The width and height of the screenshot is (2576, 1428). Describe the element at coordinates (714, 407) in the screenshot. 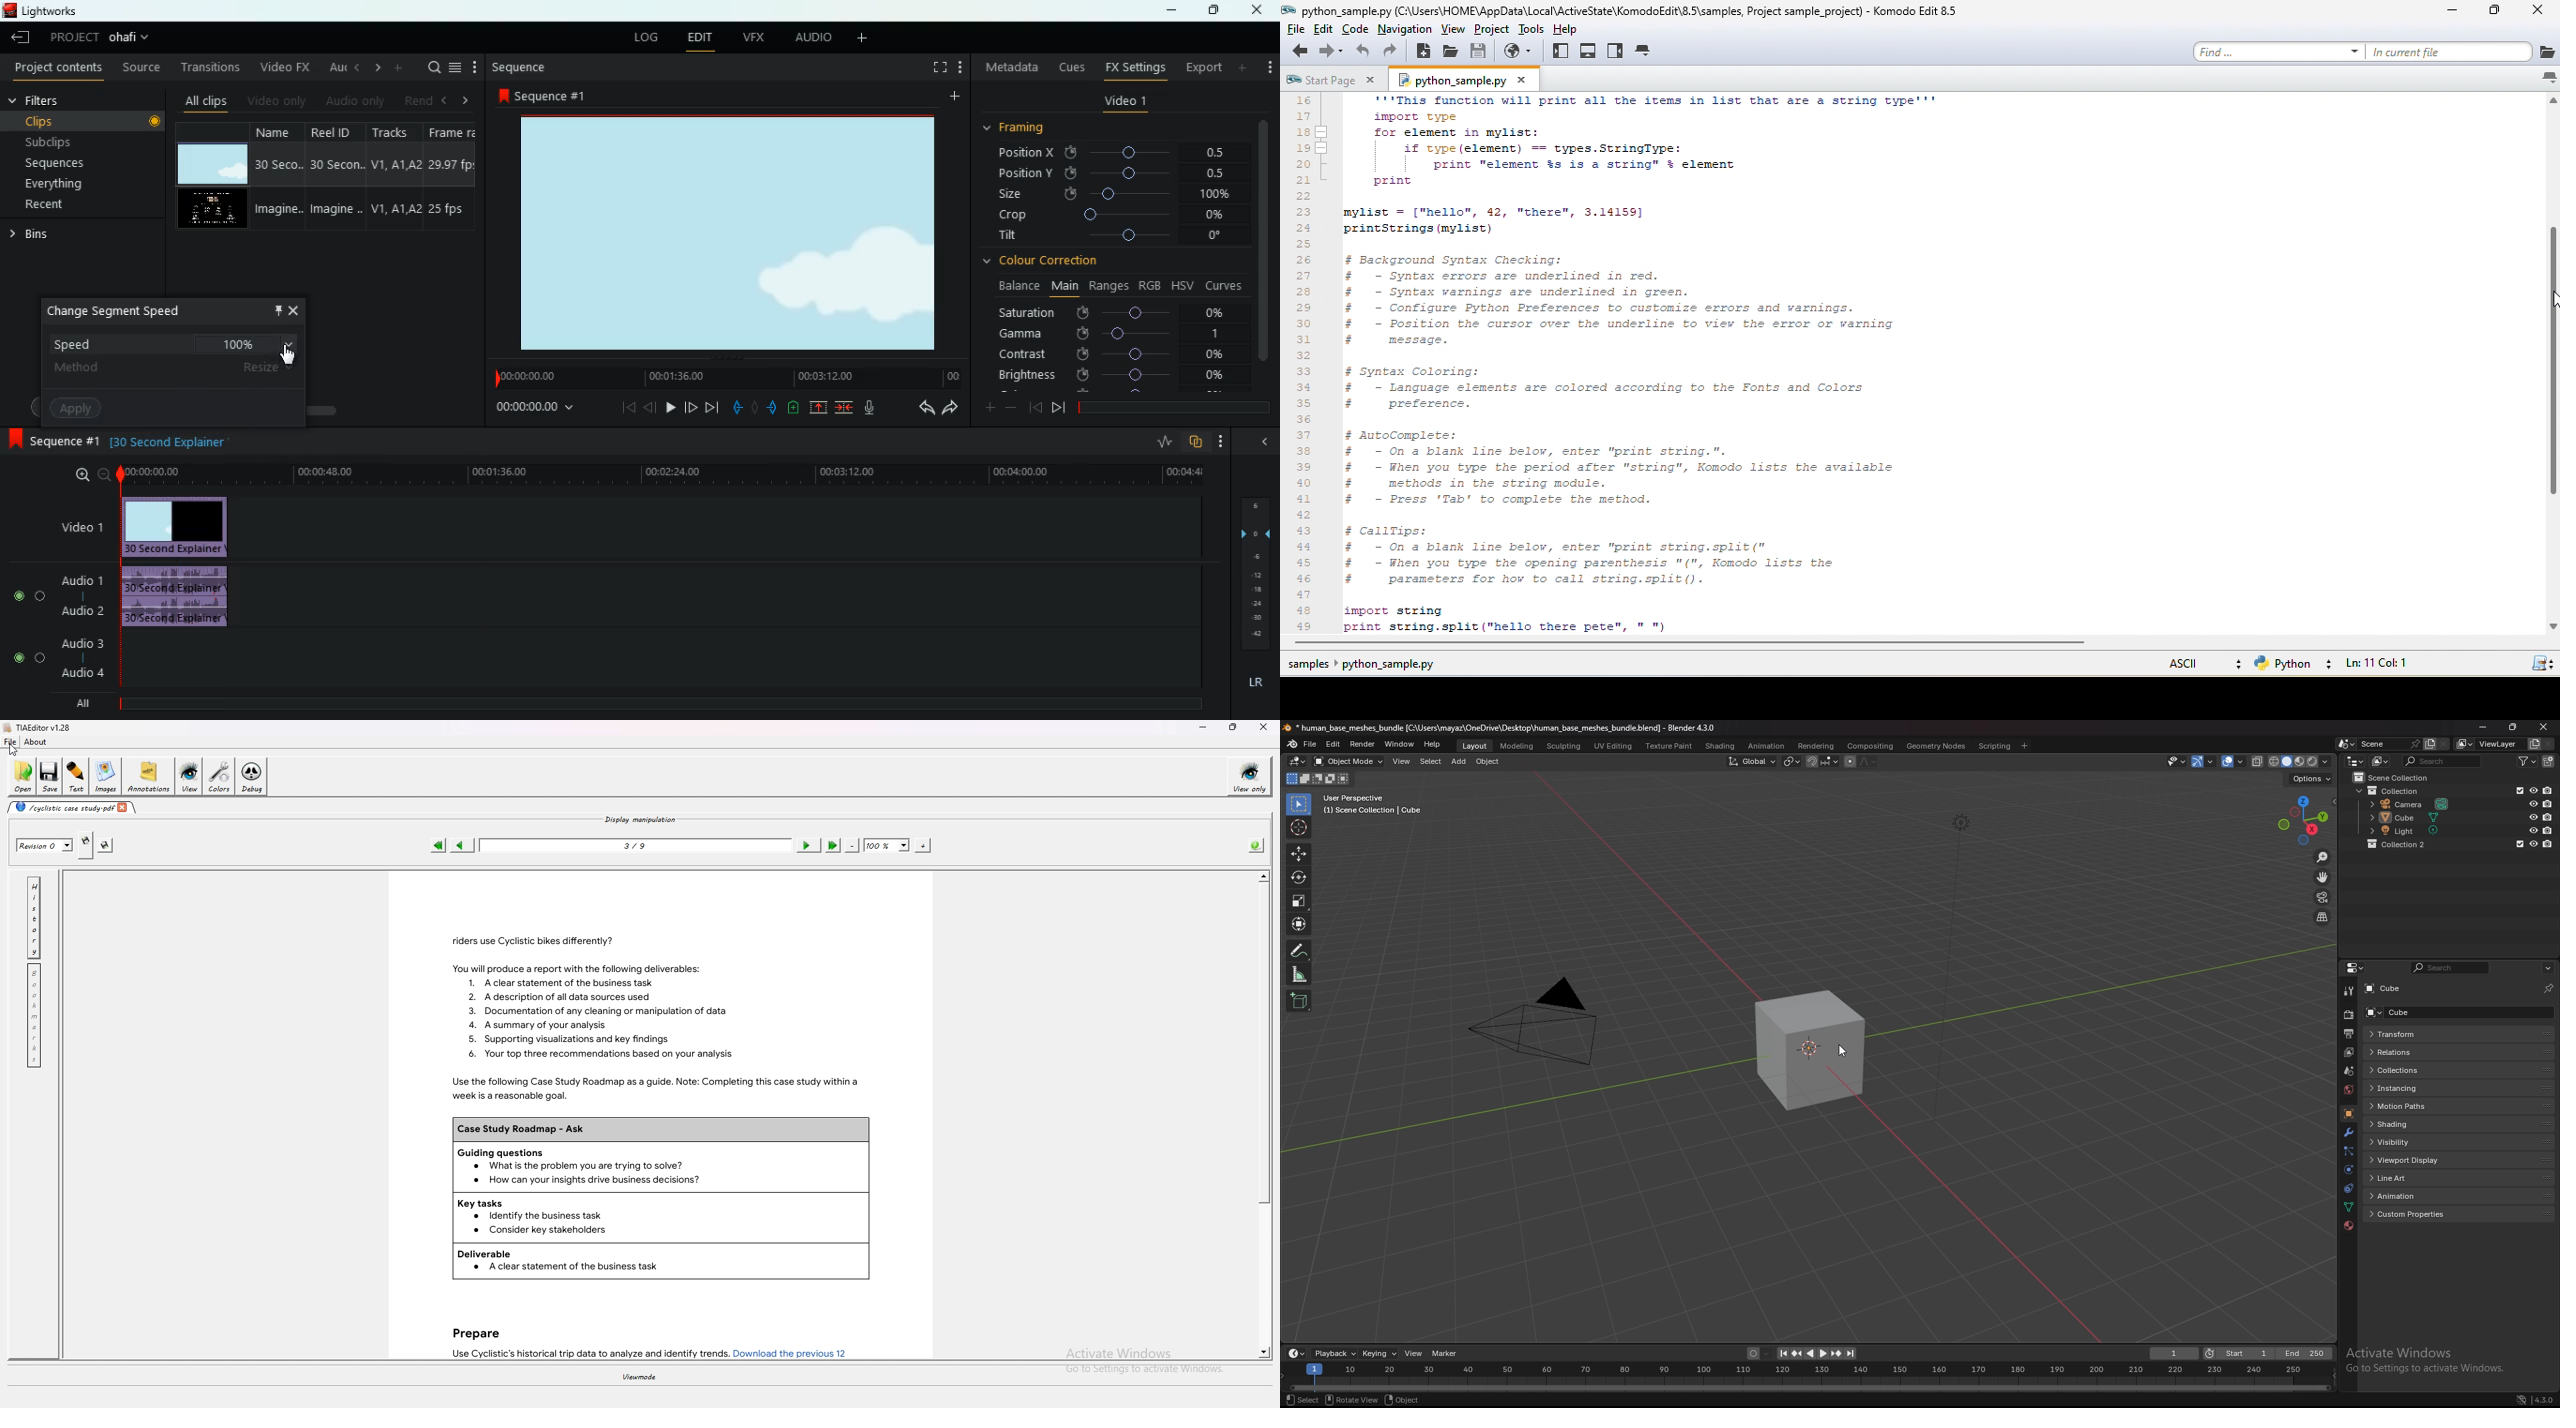

I see `end` at that location.